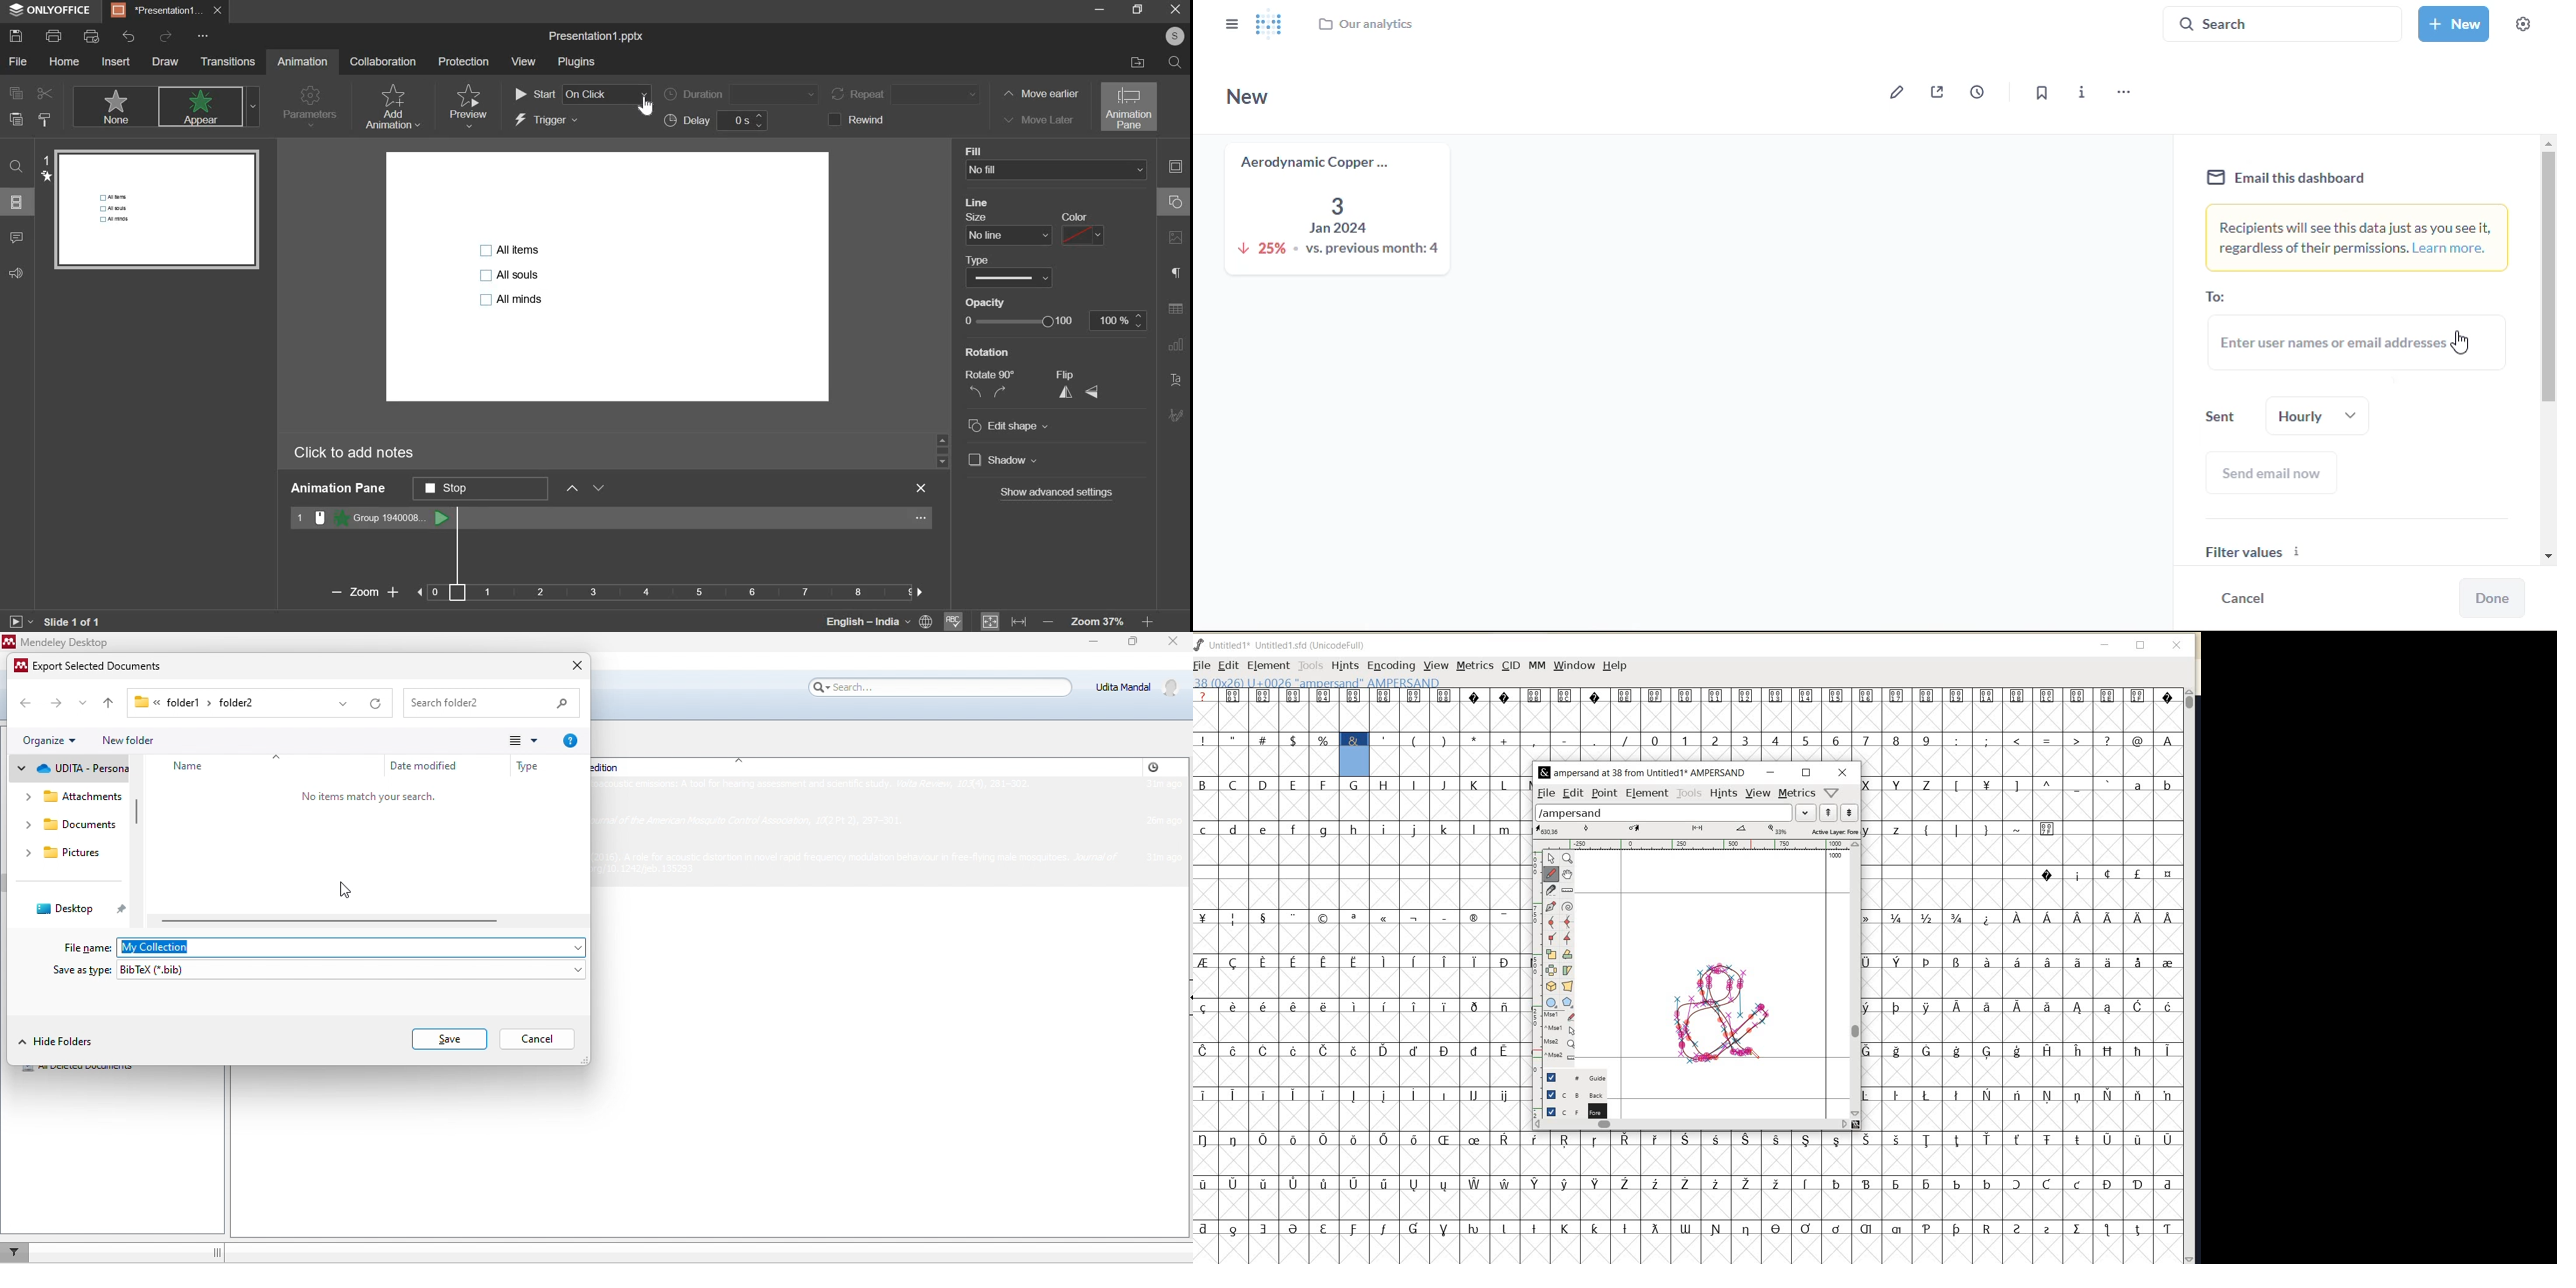  What do you see at coordinates (1098, 12) in the screenshot?
I see `minimize` at bounding box center [1098, 12].